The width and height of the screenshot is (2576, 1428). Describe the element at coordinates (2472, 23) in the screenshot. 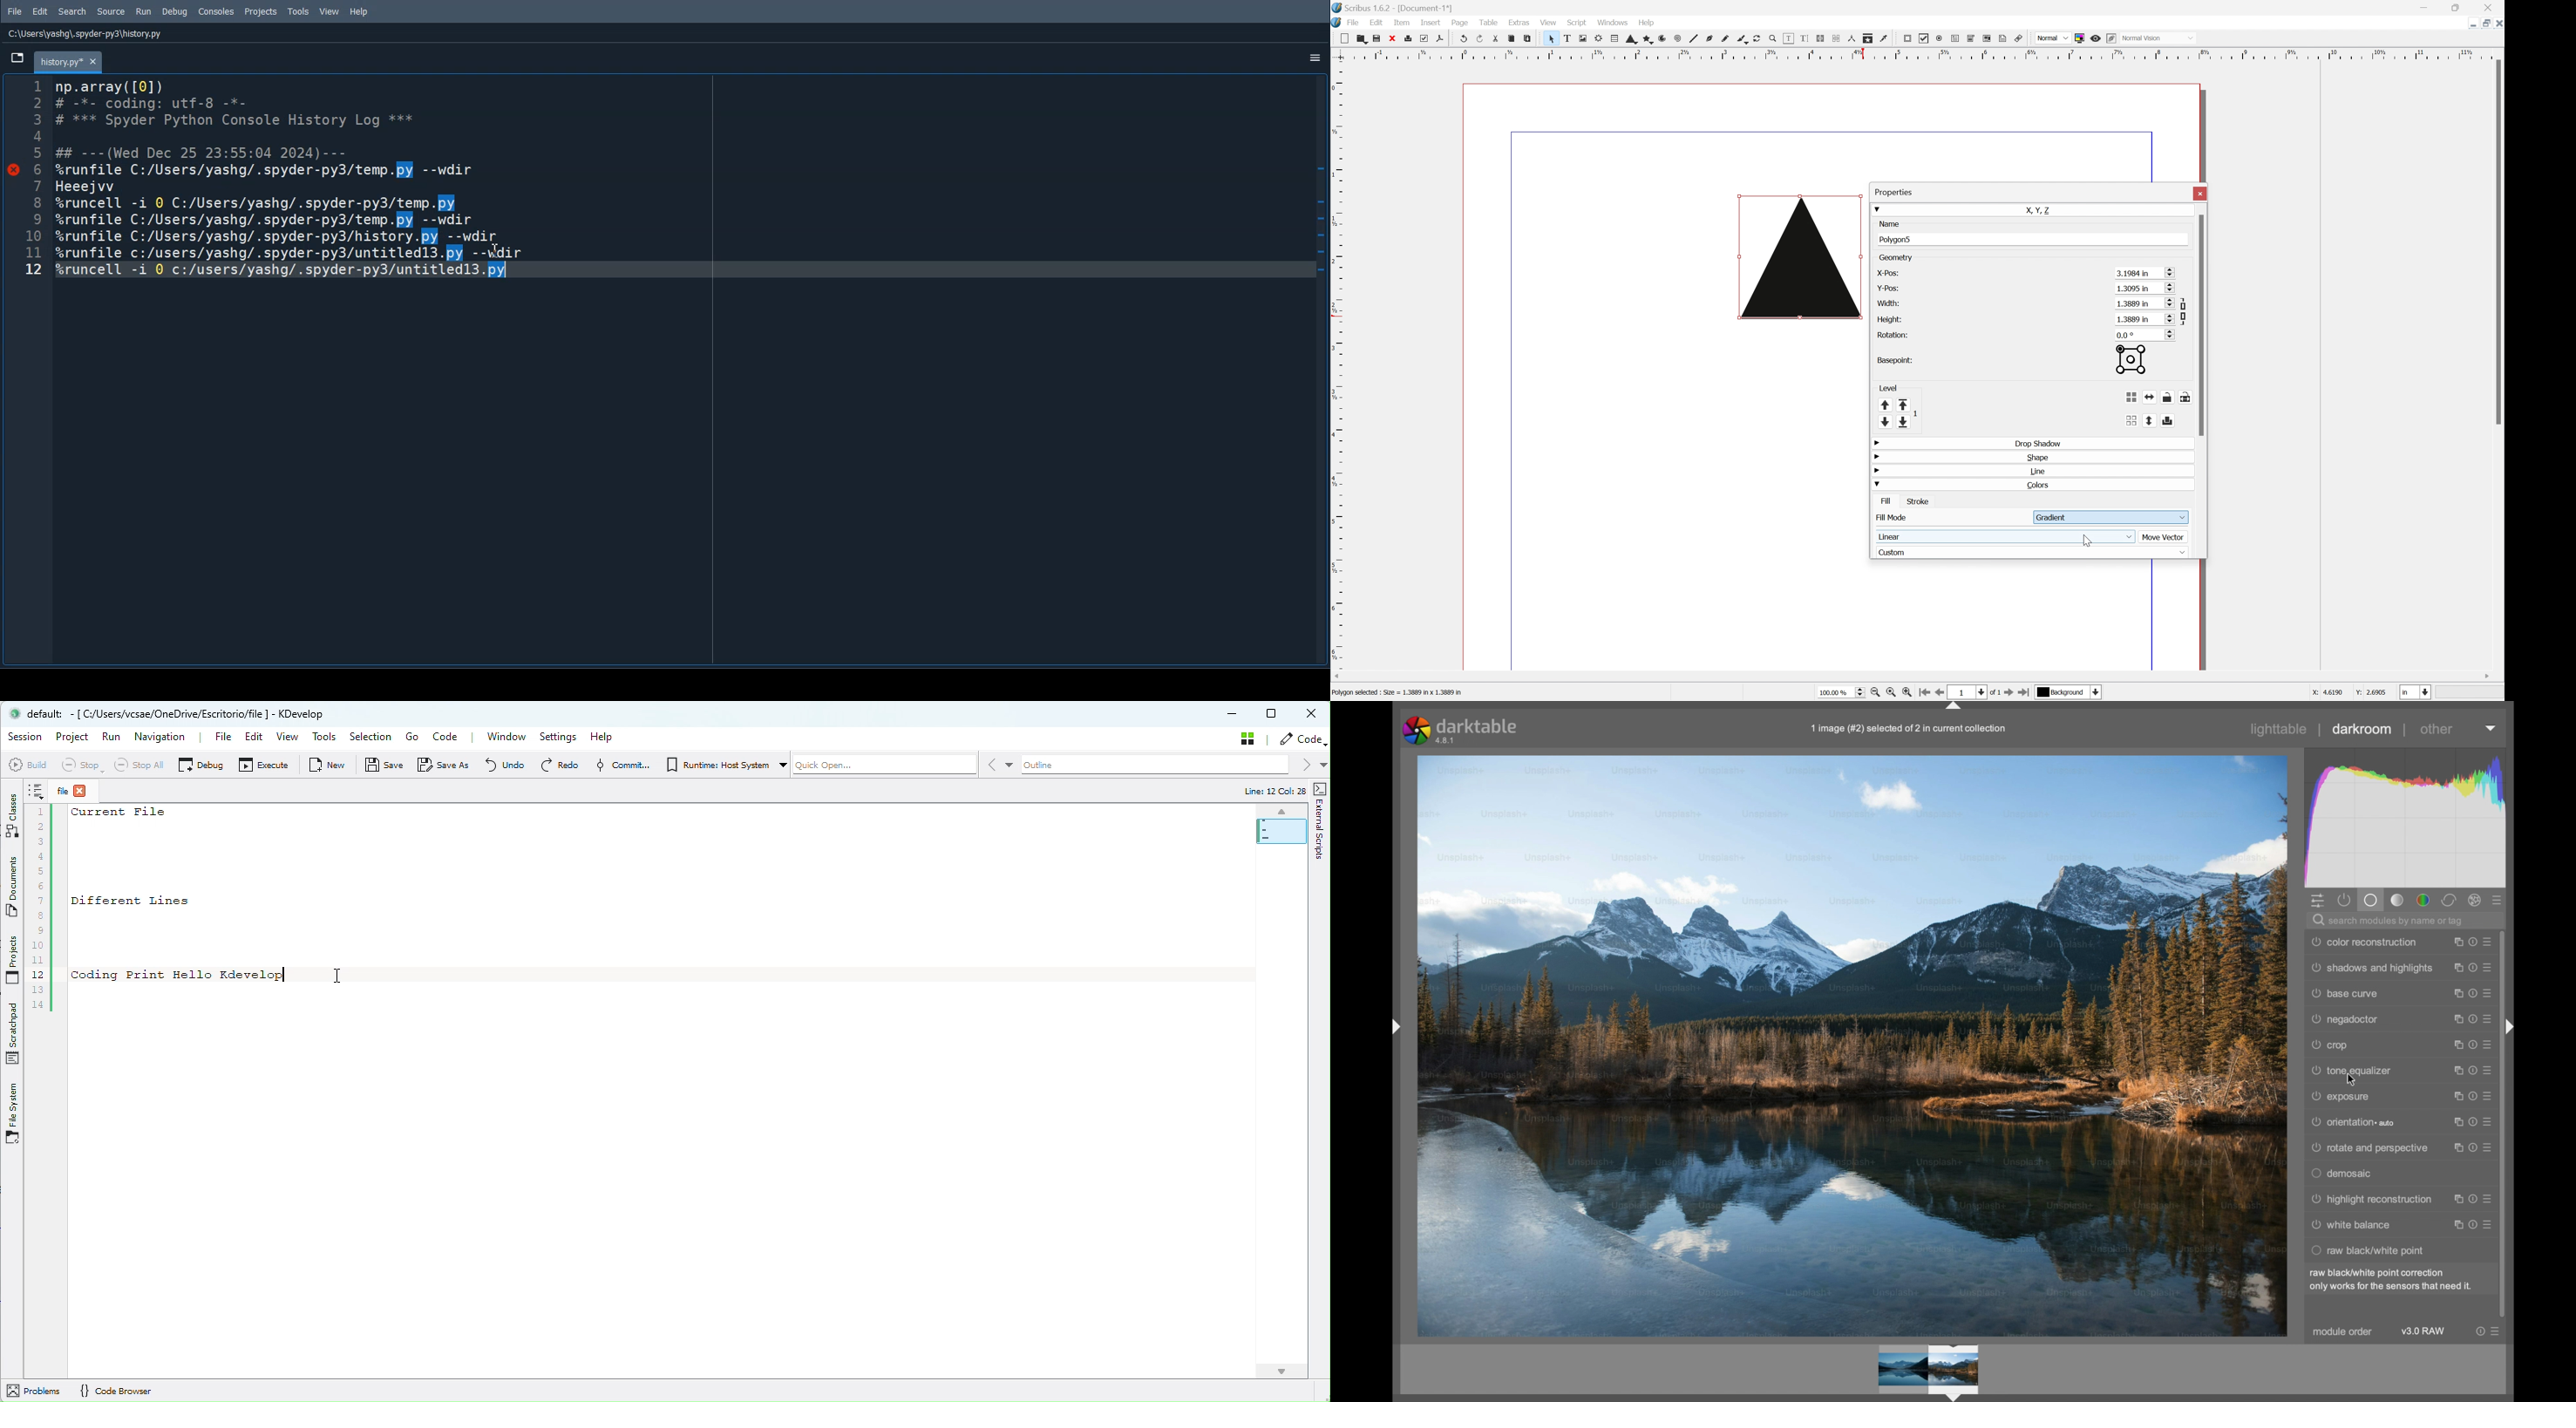

I see `Minimize` at that location.